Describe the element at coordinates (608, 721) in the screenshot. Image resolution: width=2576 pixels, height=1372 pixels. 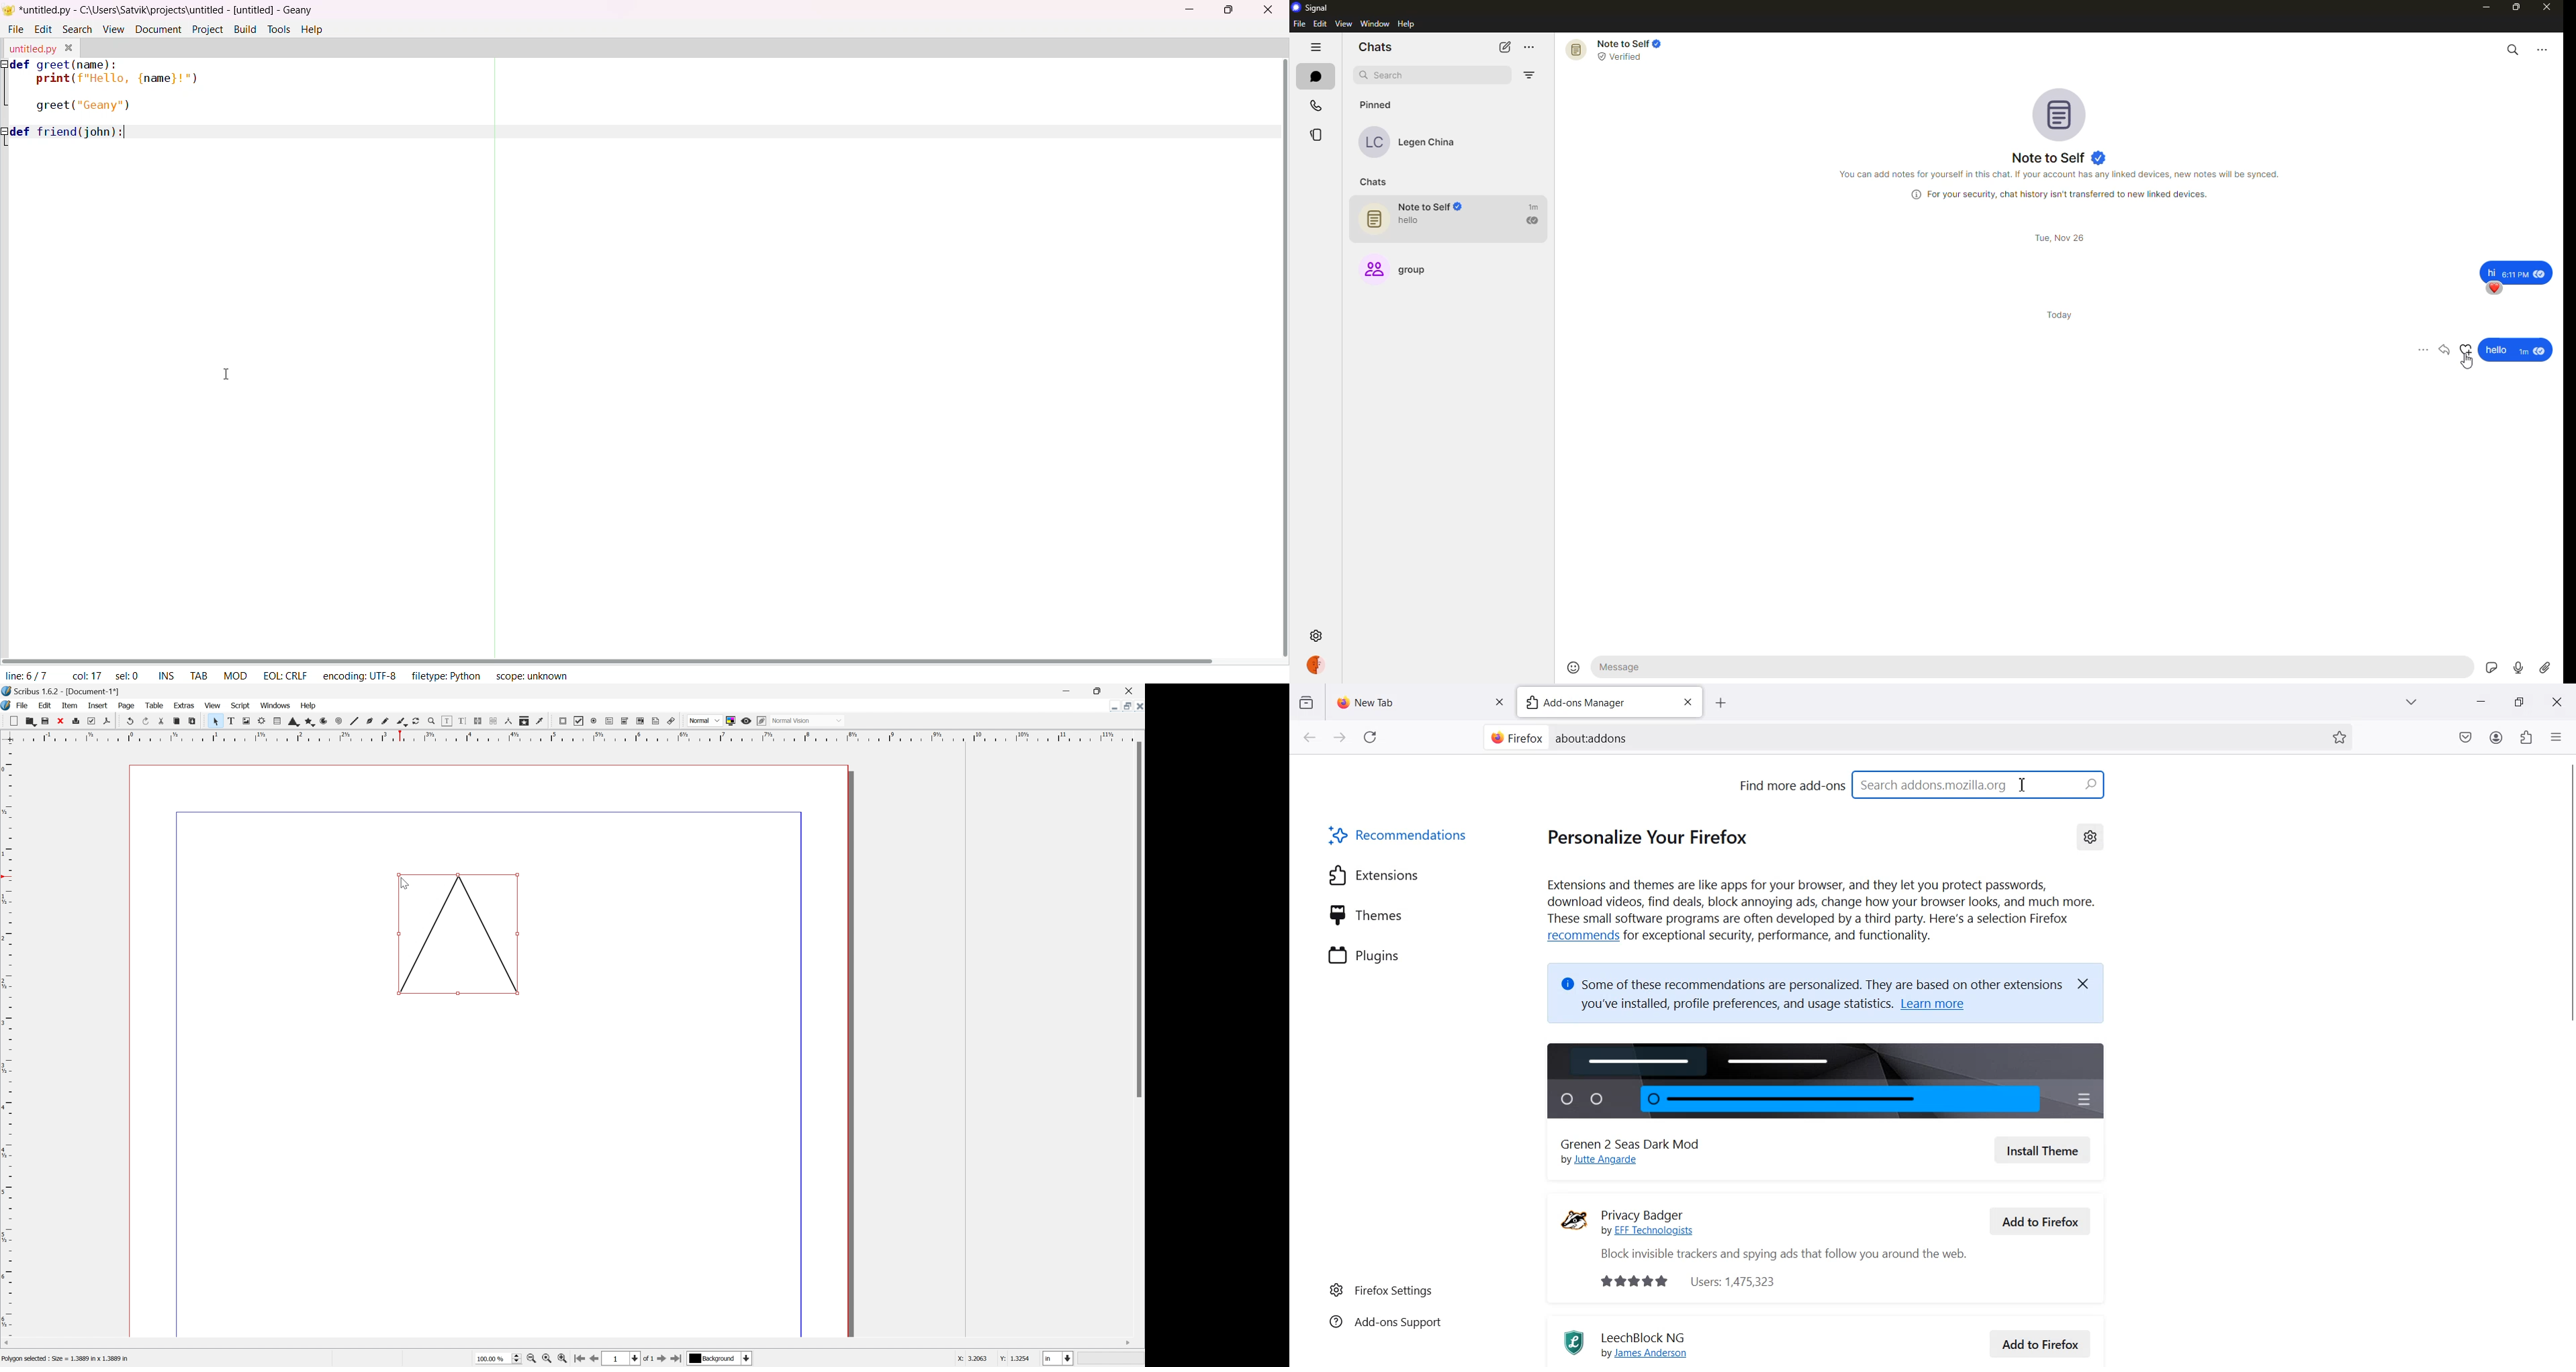
I see `PDF text field` at that location.